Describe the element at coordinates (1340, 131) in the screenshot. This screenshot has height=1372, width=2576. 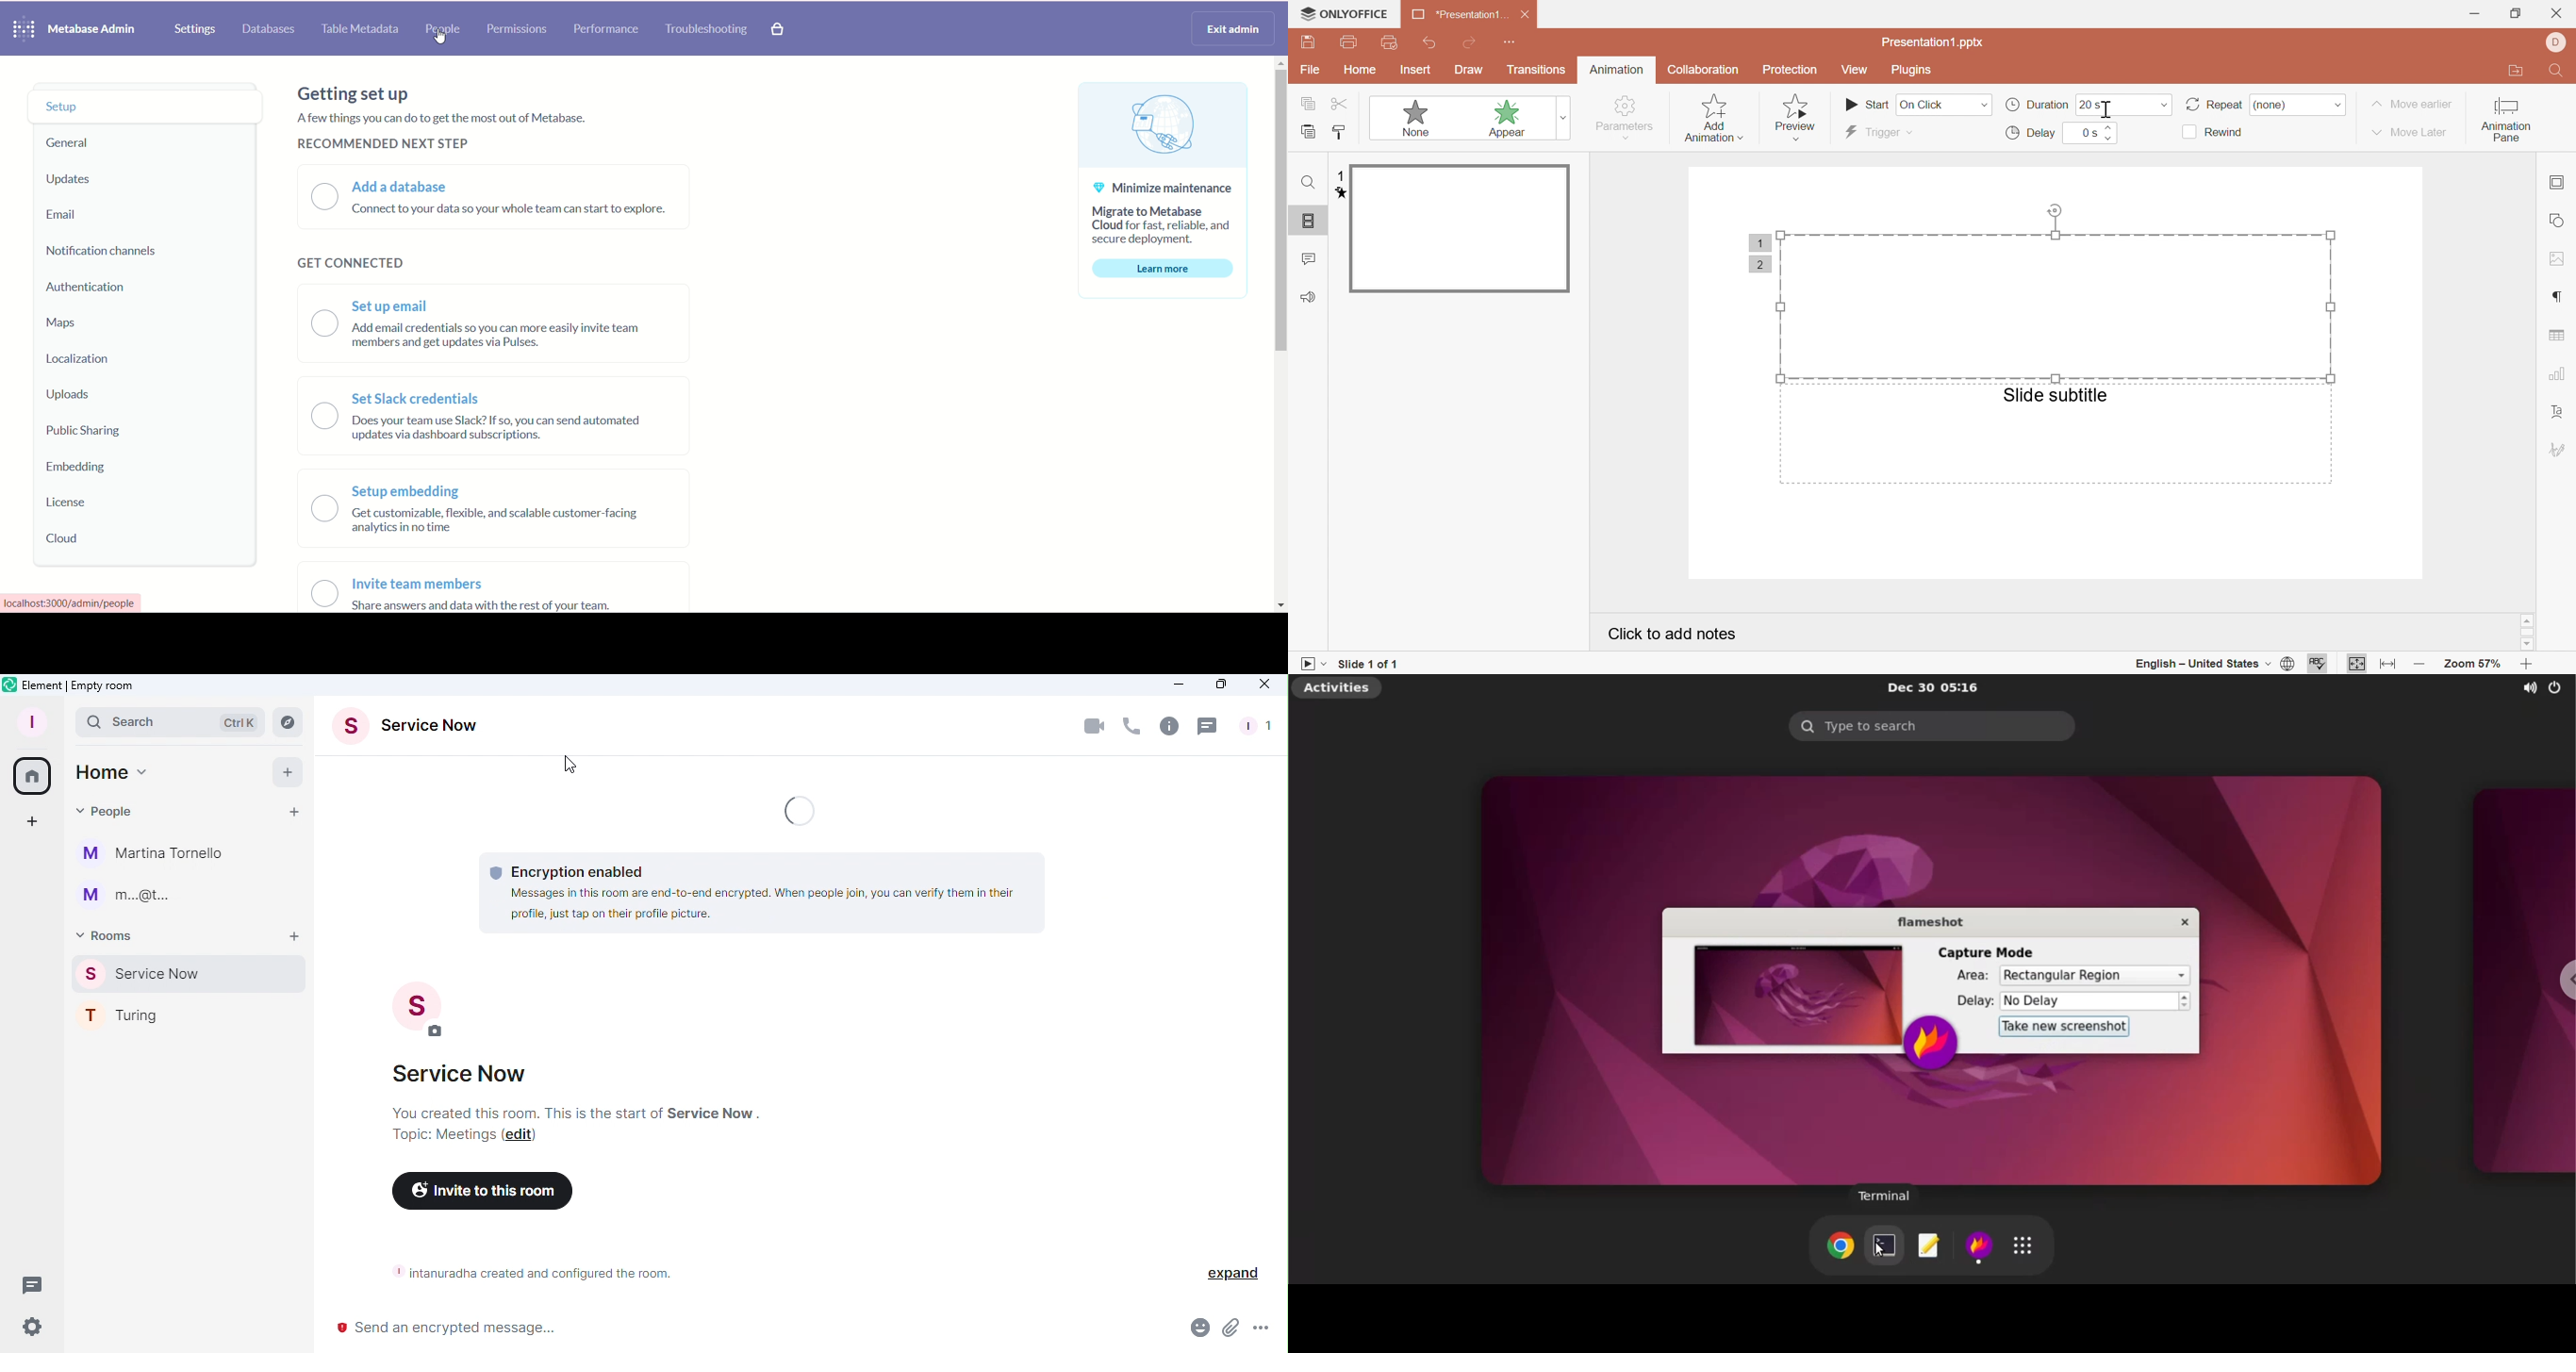
I see `copy style` at that location.